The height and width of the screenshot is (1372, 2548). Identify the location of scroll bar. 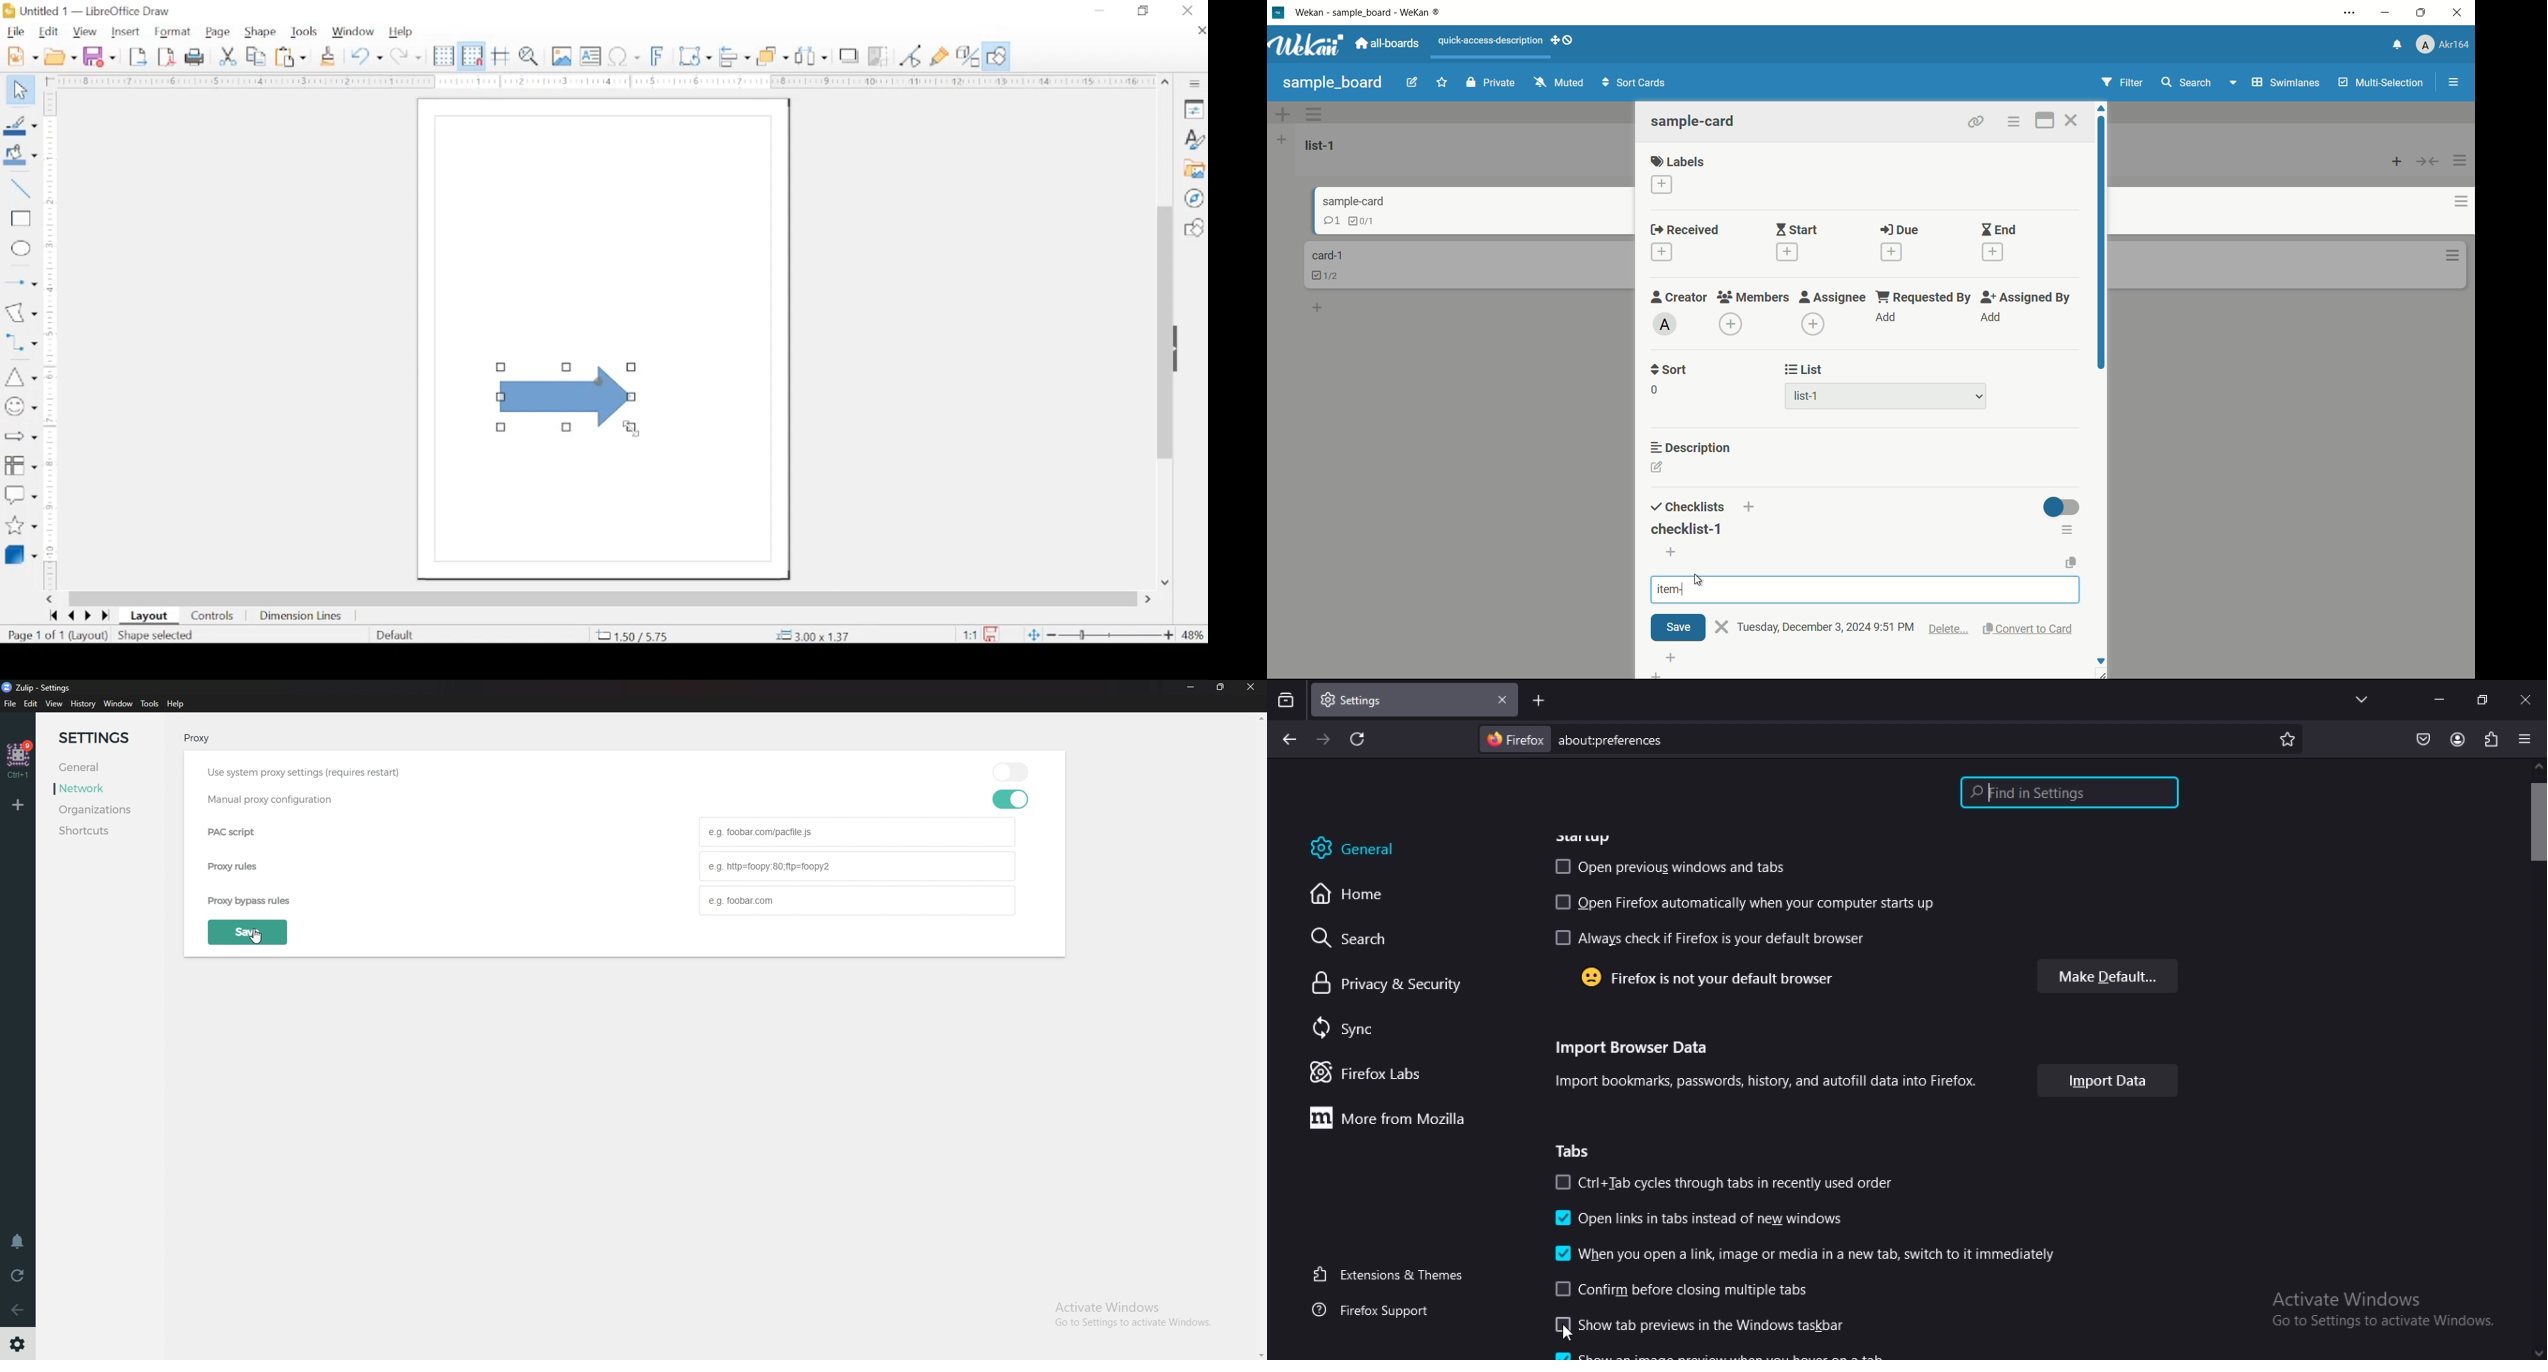
(2103, 251).